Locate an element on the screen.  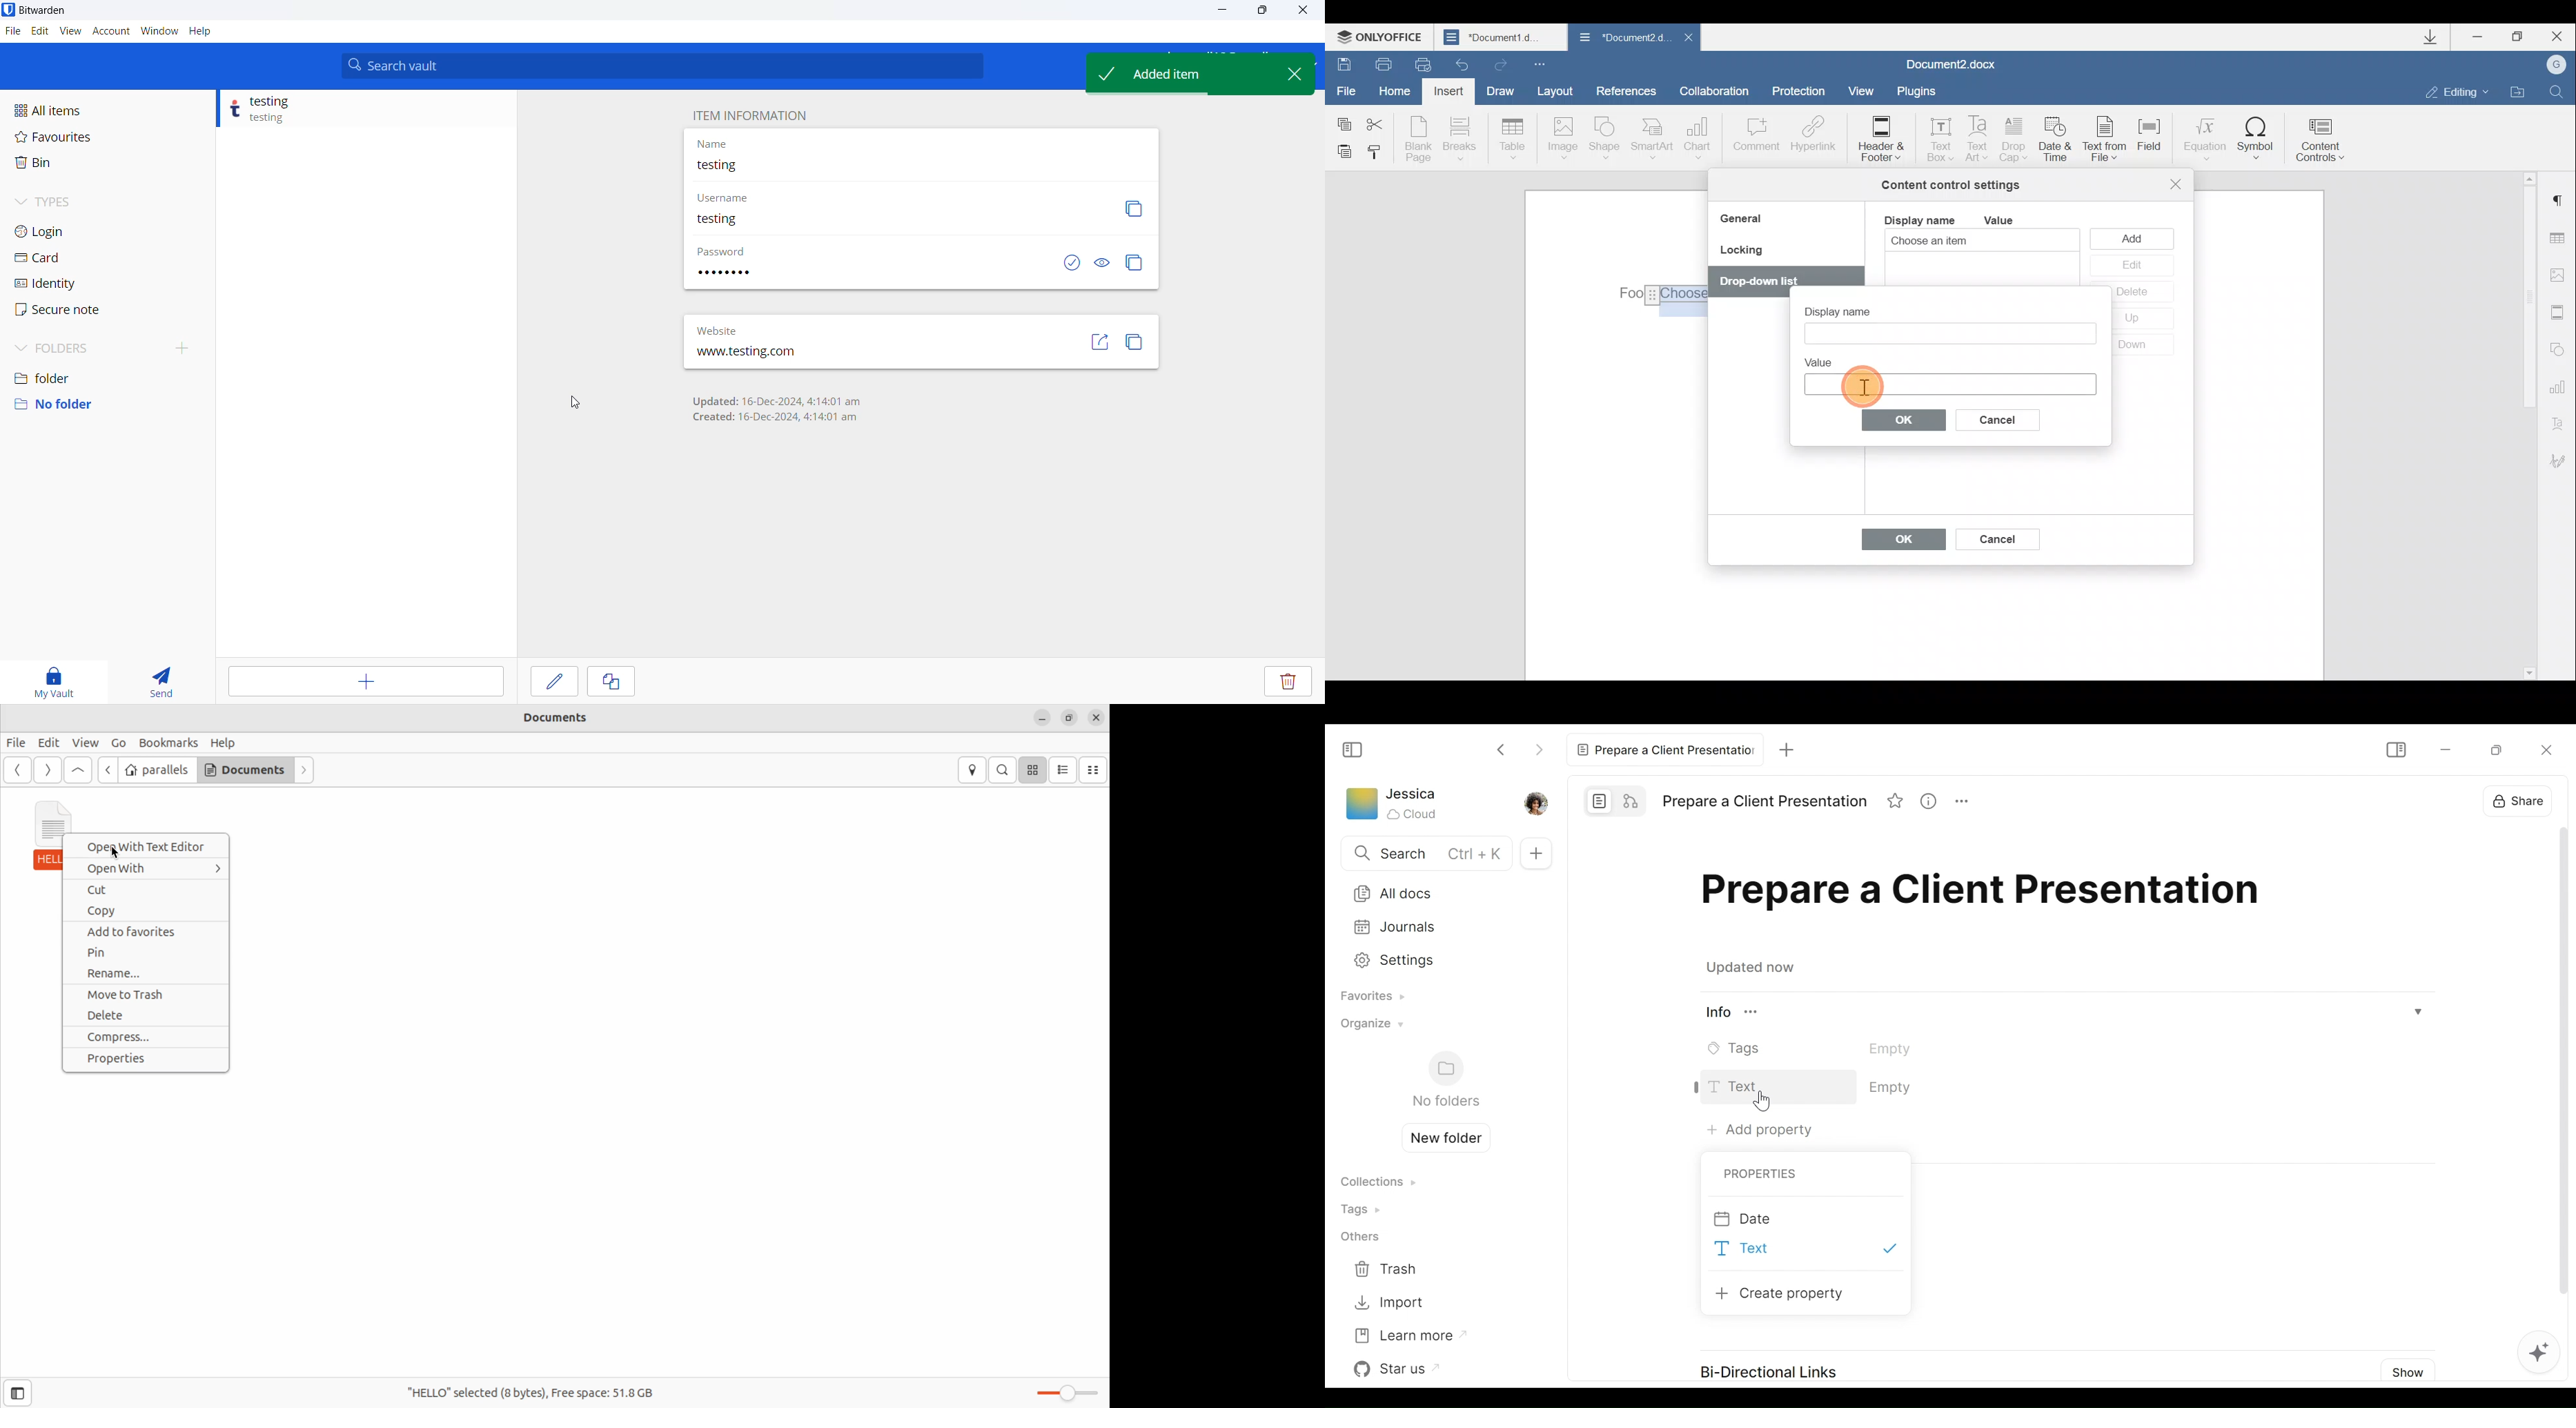
Updated: 16-Dec-2024, 4:14:01 am is located at coordinates (776, 401).